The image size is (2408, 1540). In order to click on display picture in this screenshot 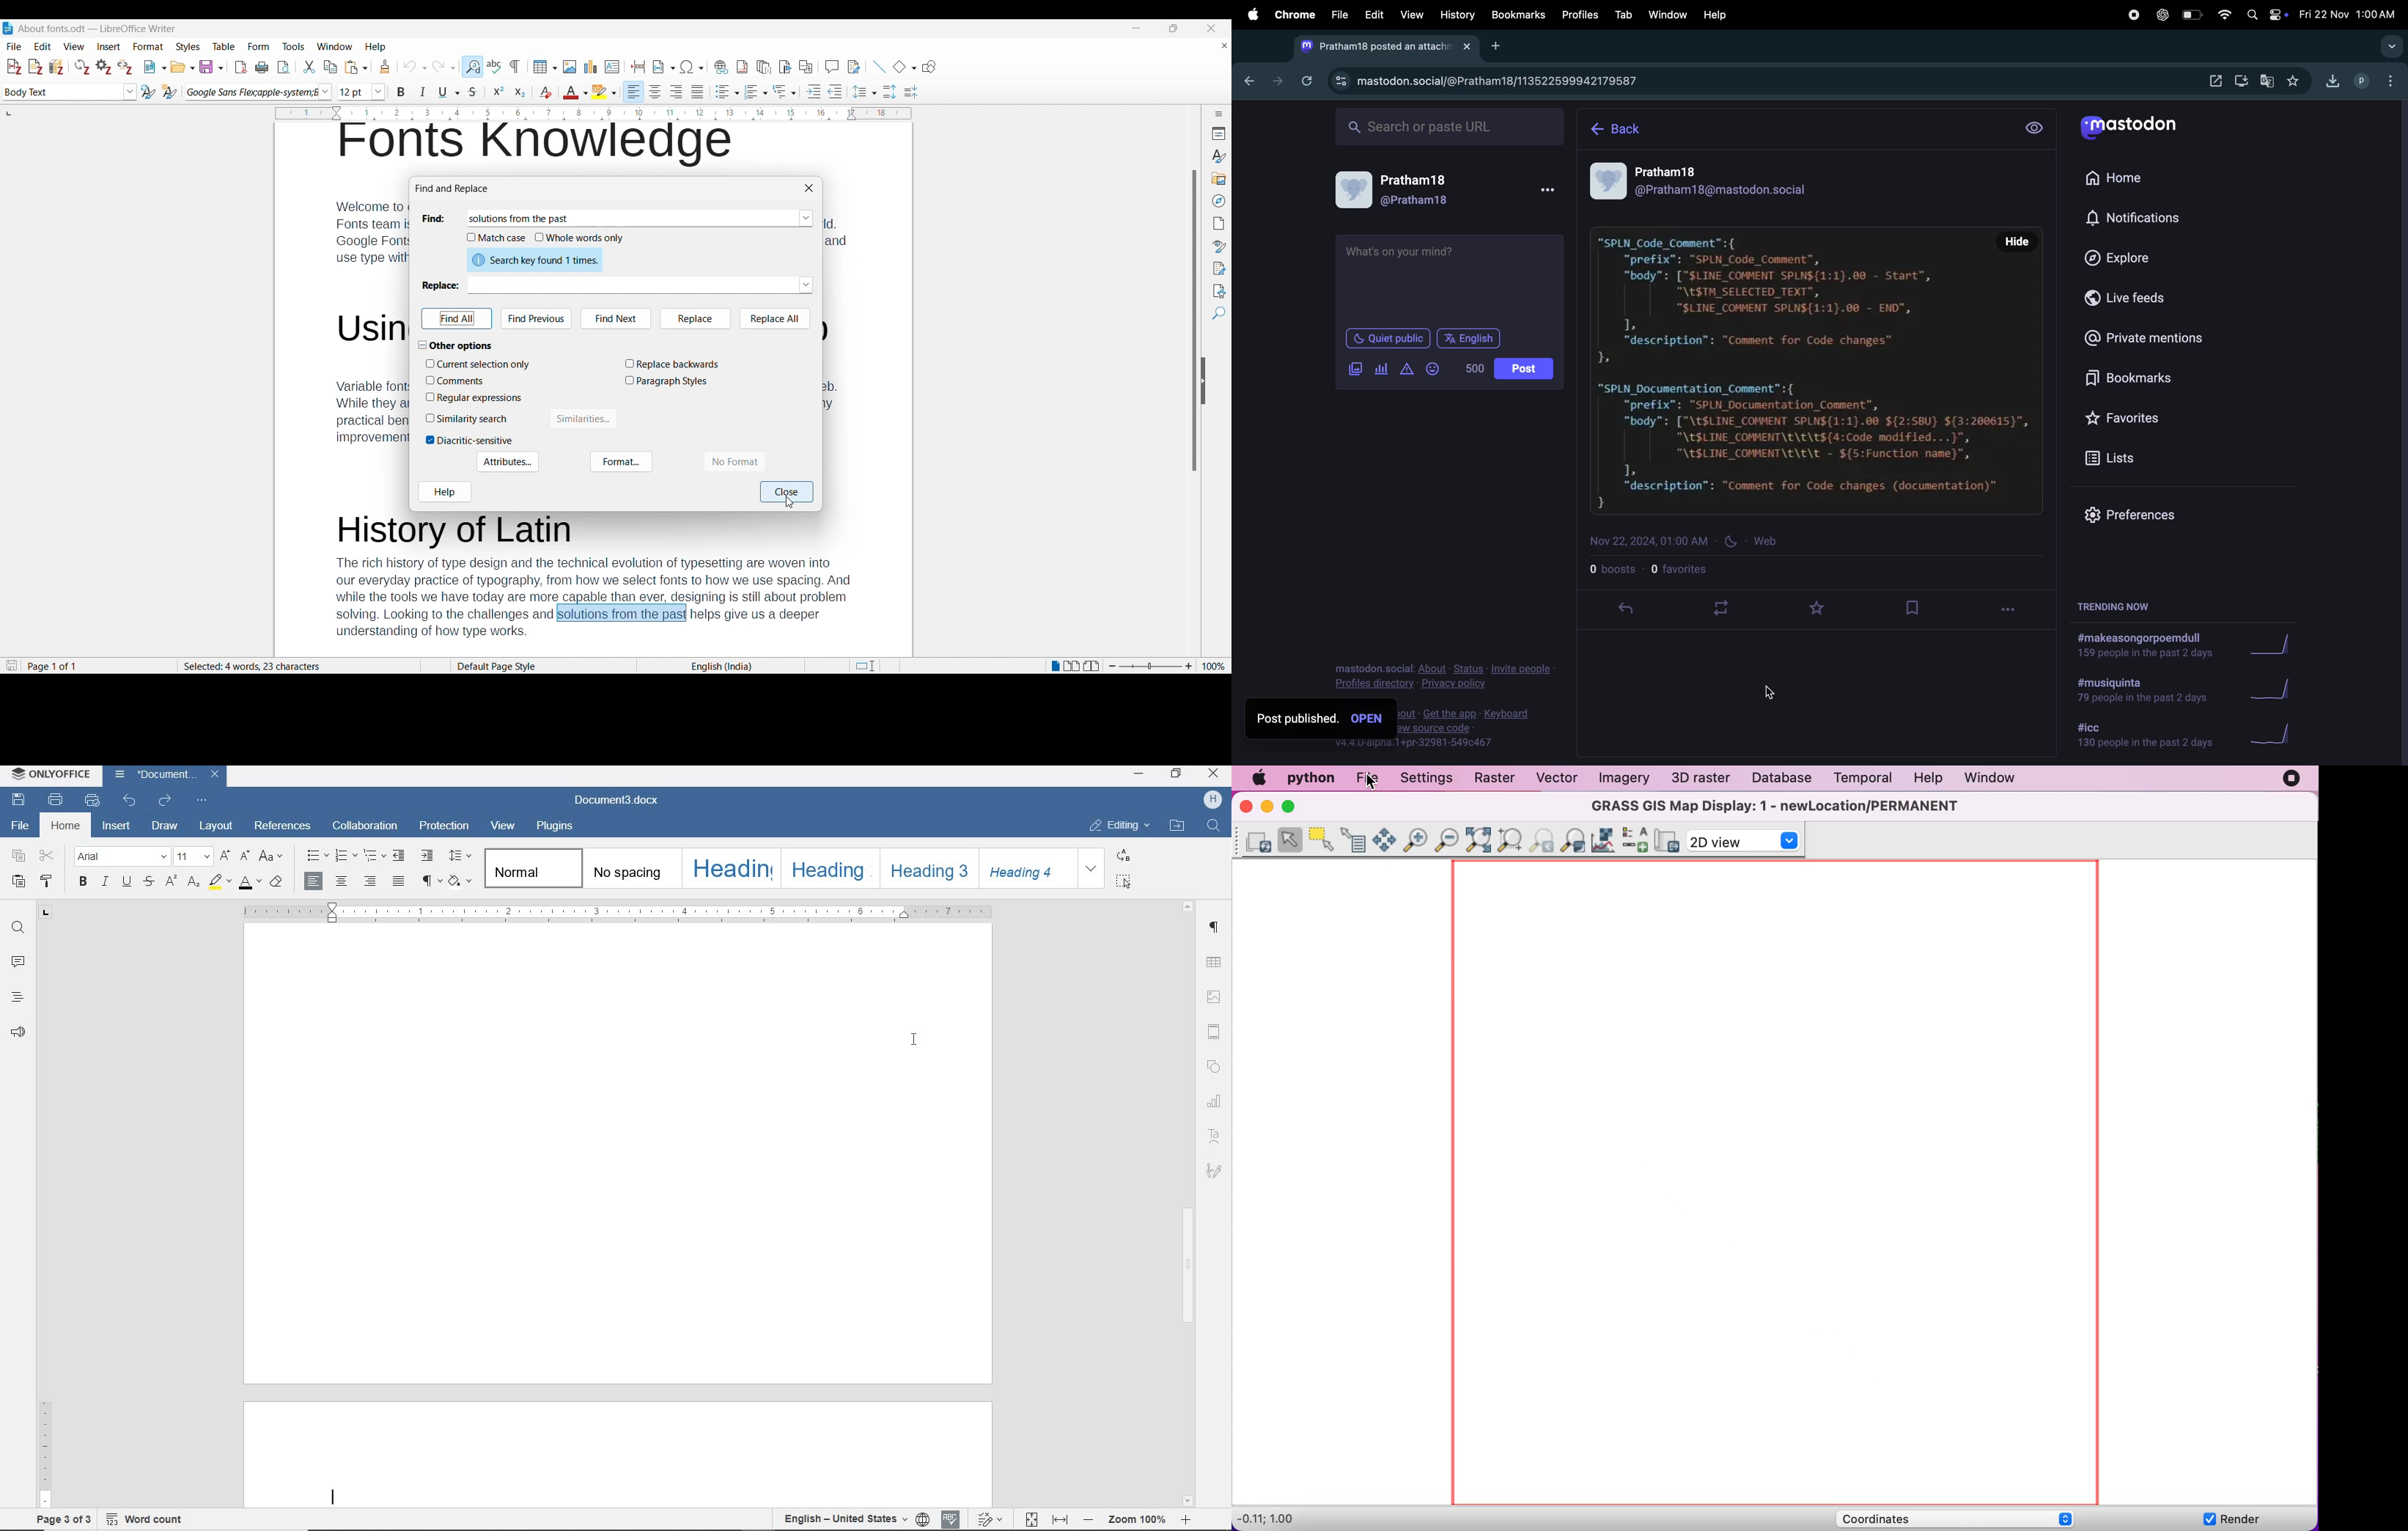, I will do `click(1352, 192)`.